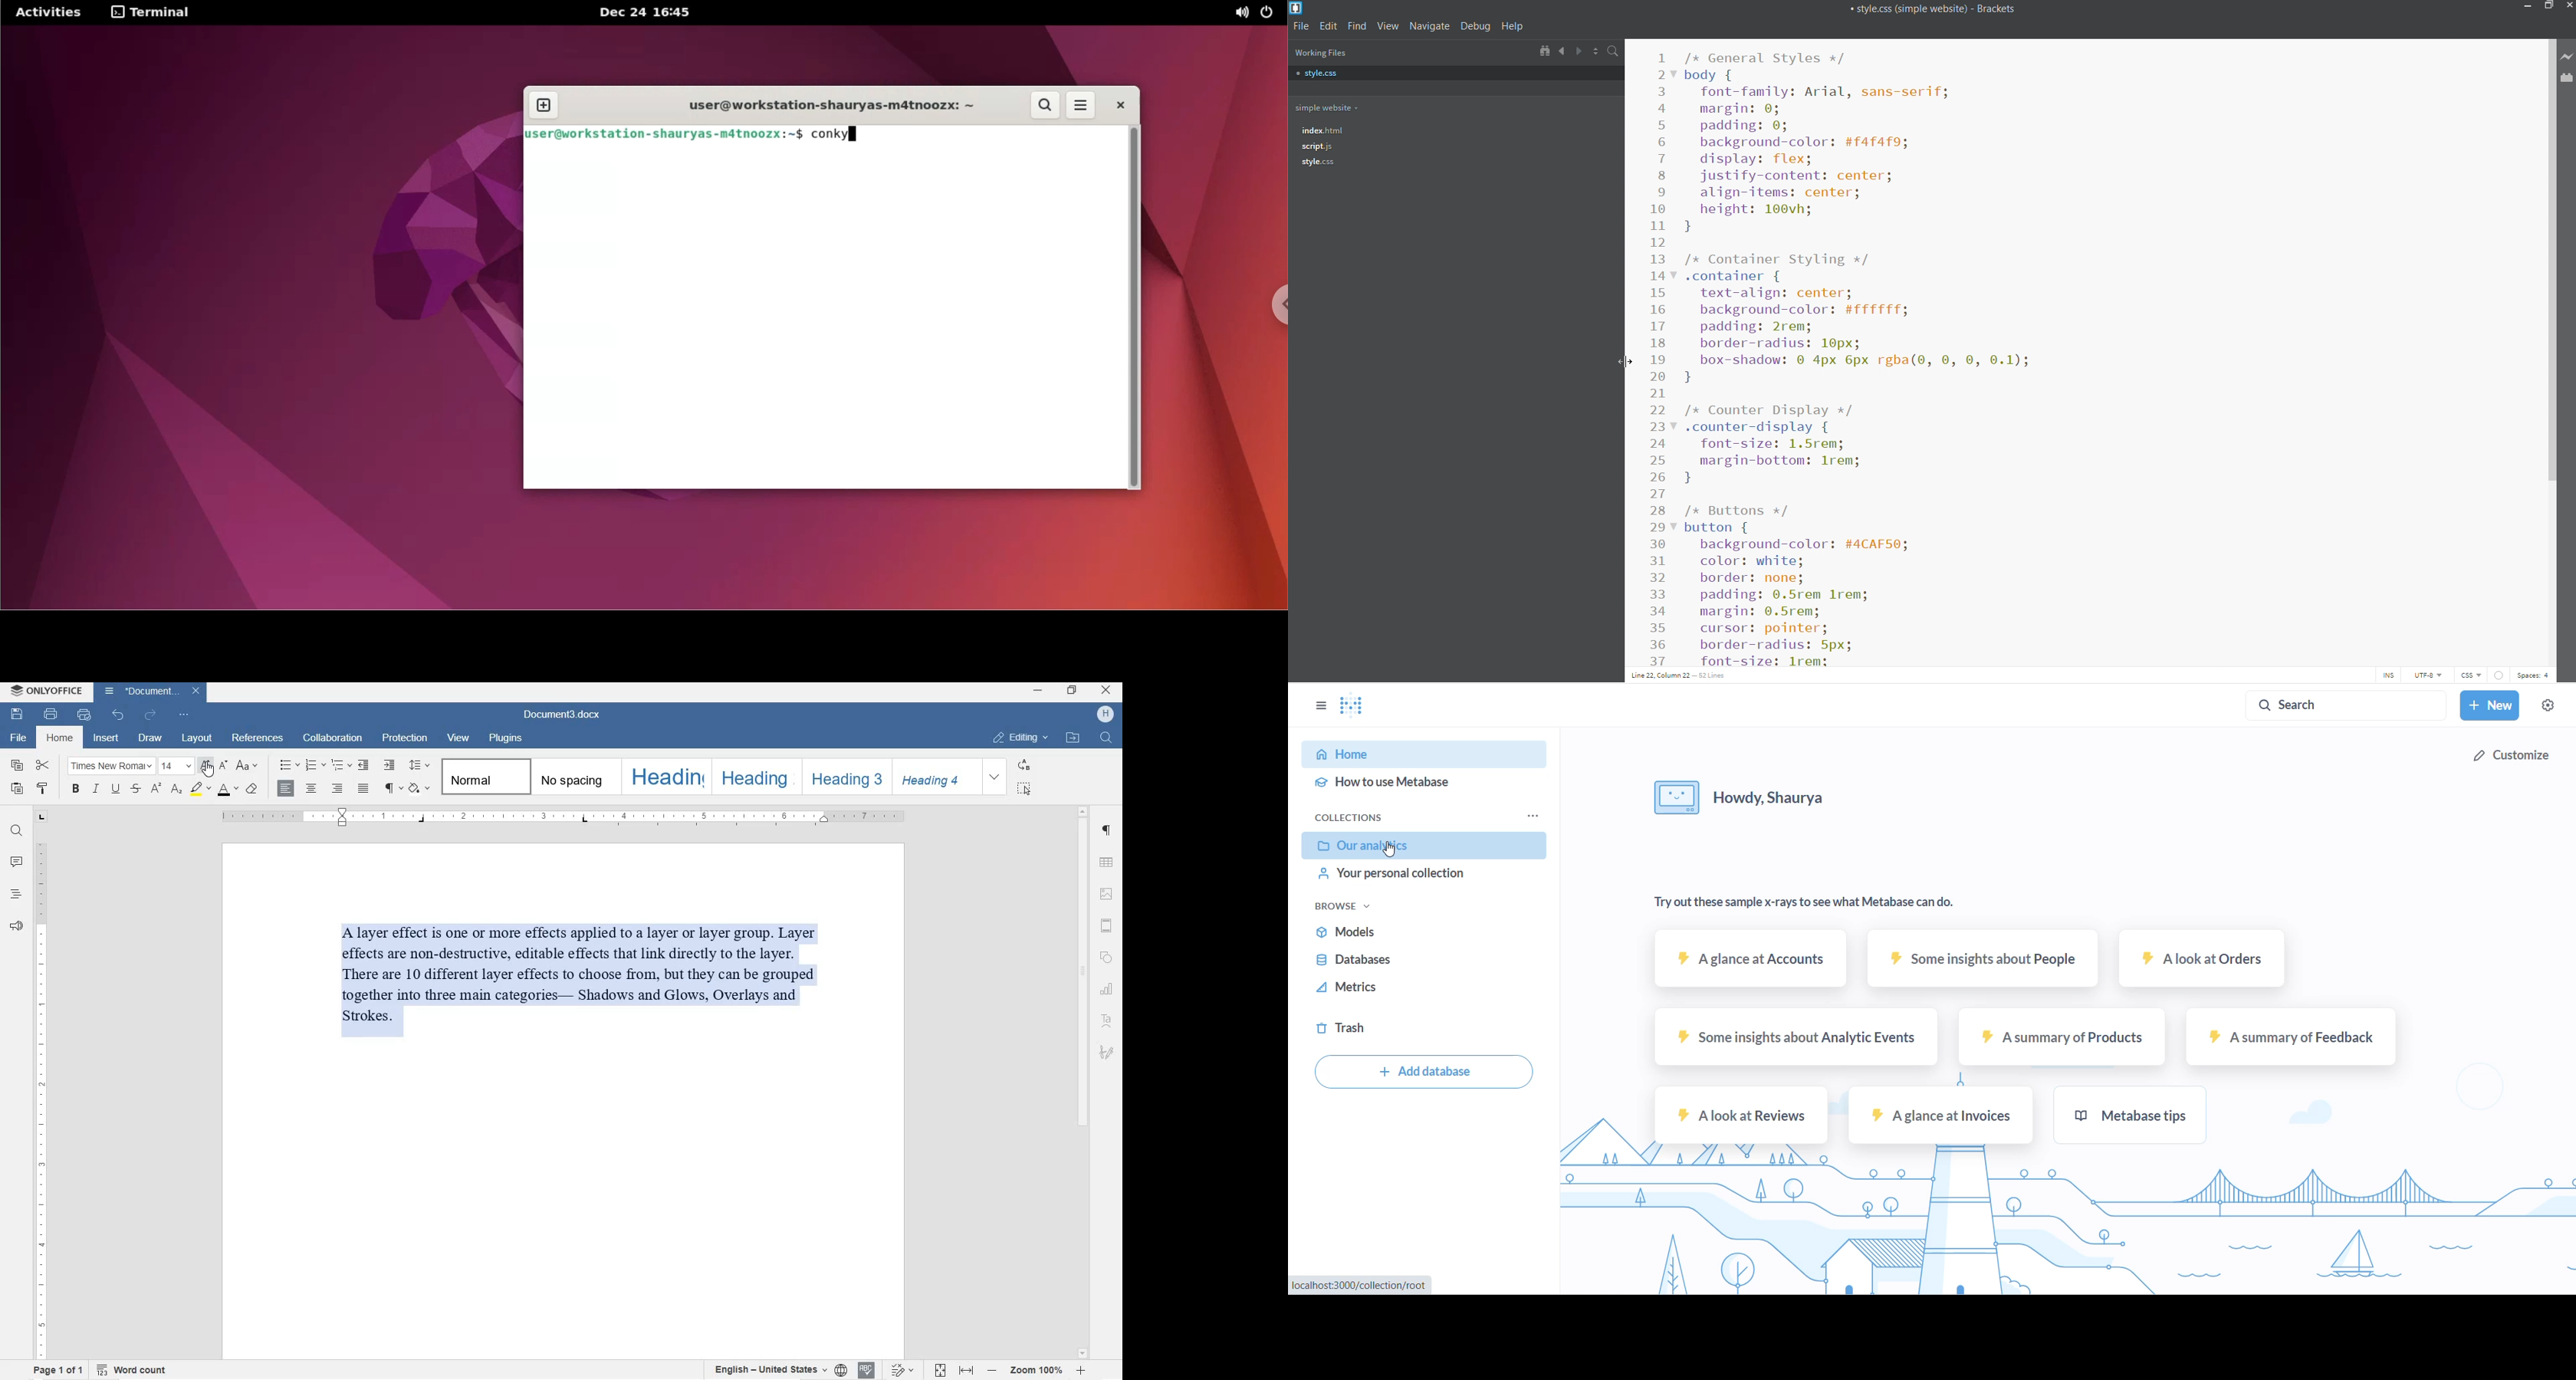  What do you see at coordinates (1329, 26) in the screenshot?
I see `edit` at bounding box center [1329, 26].